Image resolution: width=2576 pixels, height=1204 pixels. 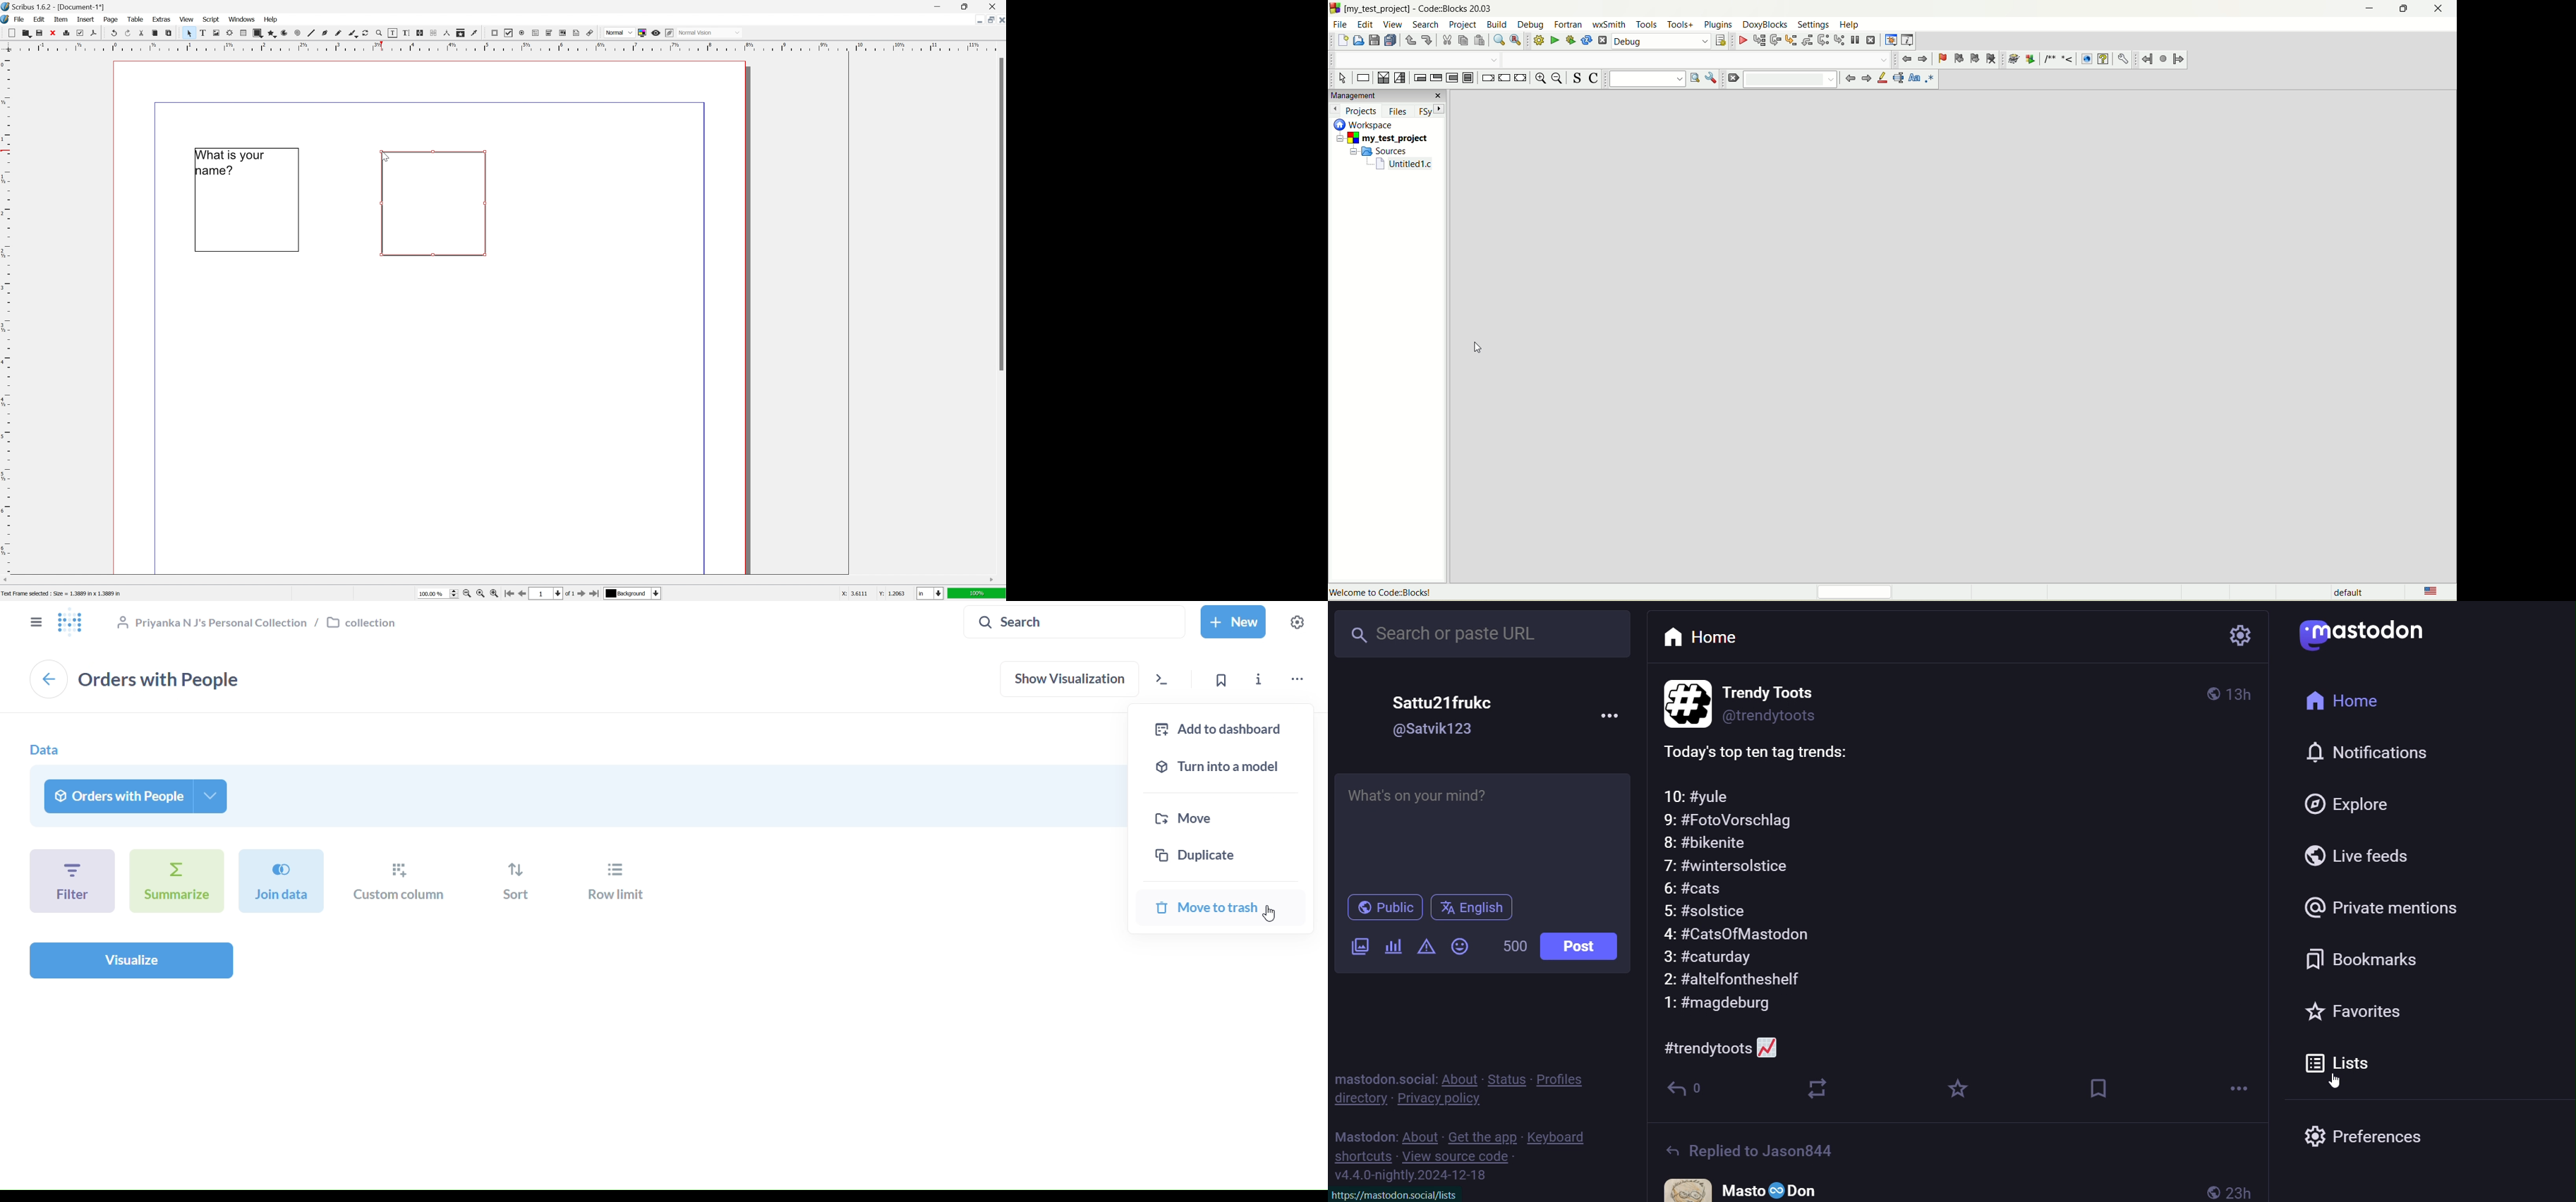 What do you see at coordinates (995, 6) in the screenshot?
I see `close` at bounding box center [995, 6].